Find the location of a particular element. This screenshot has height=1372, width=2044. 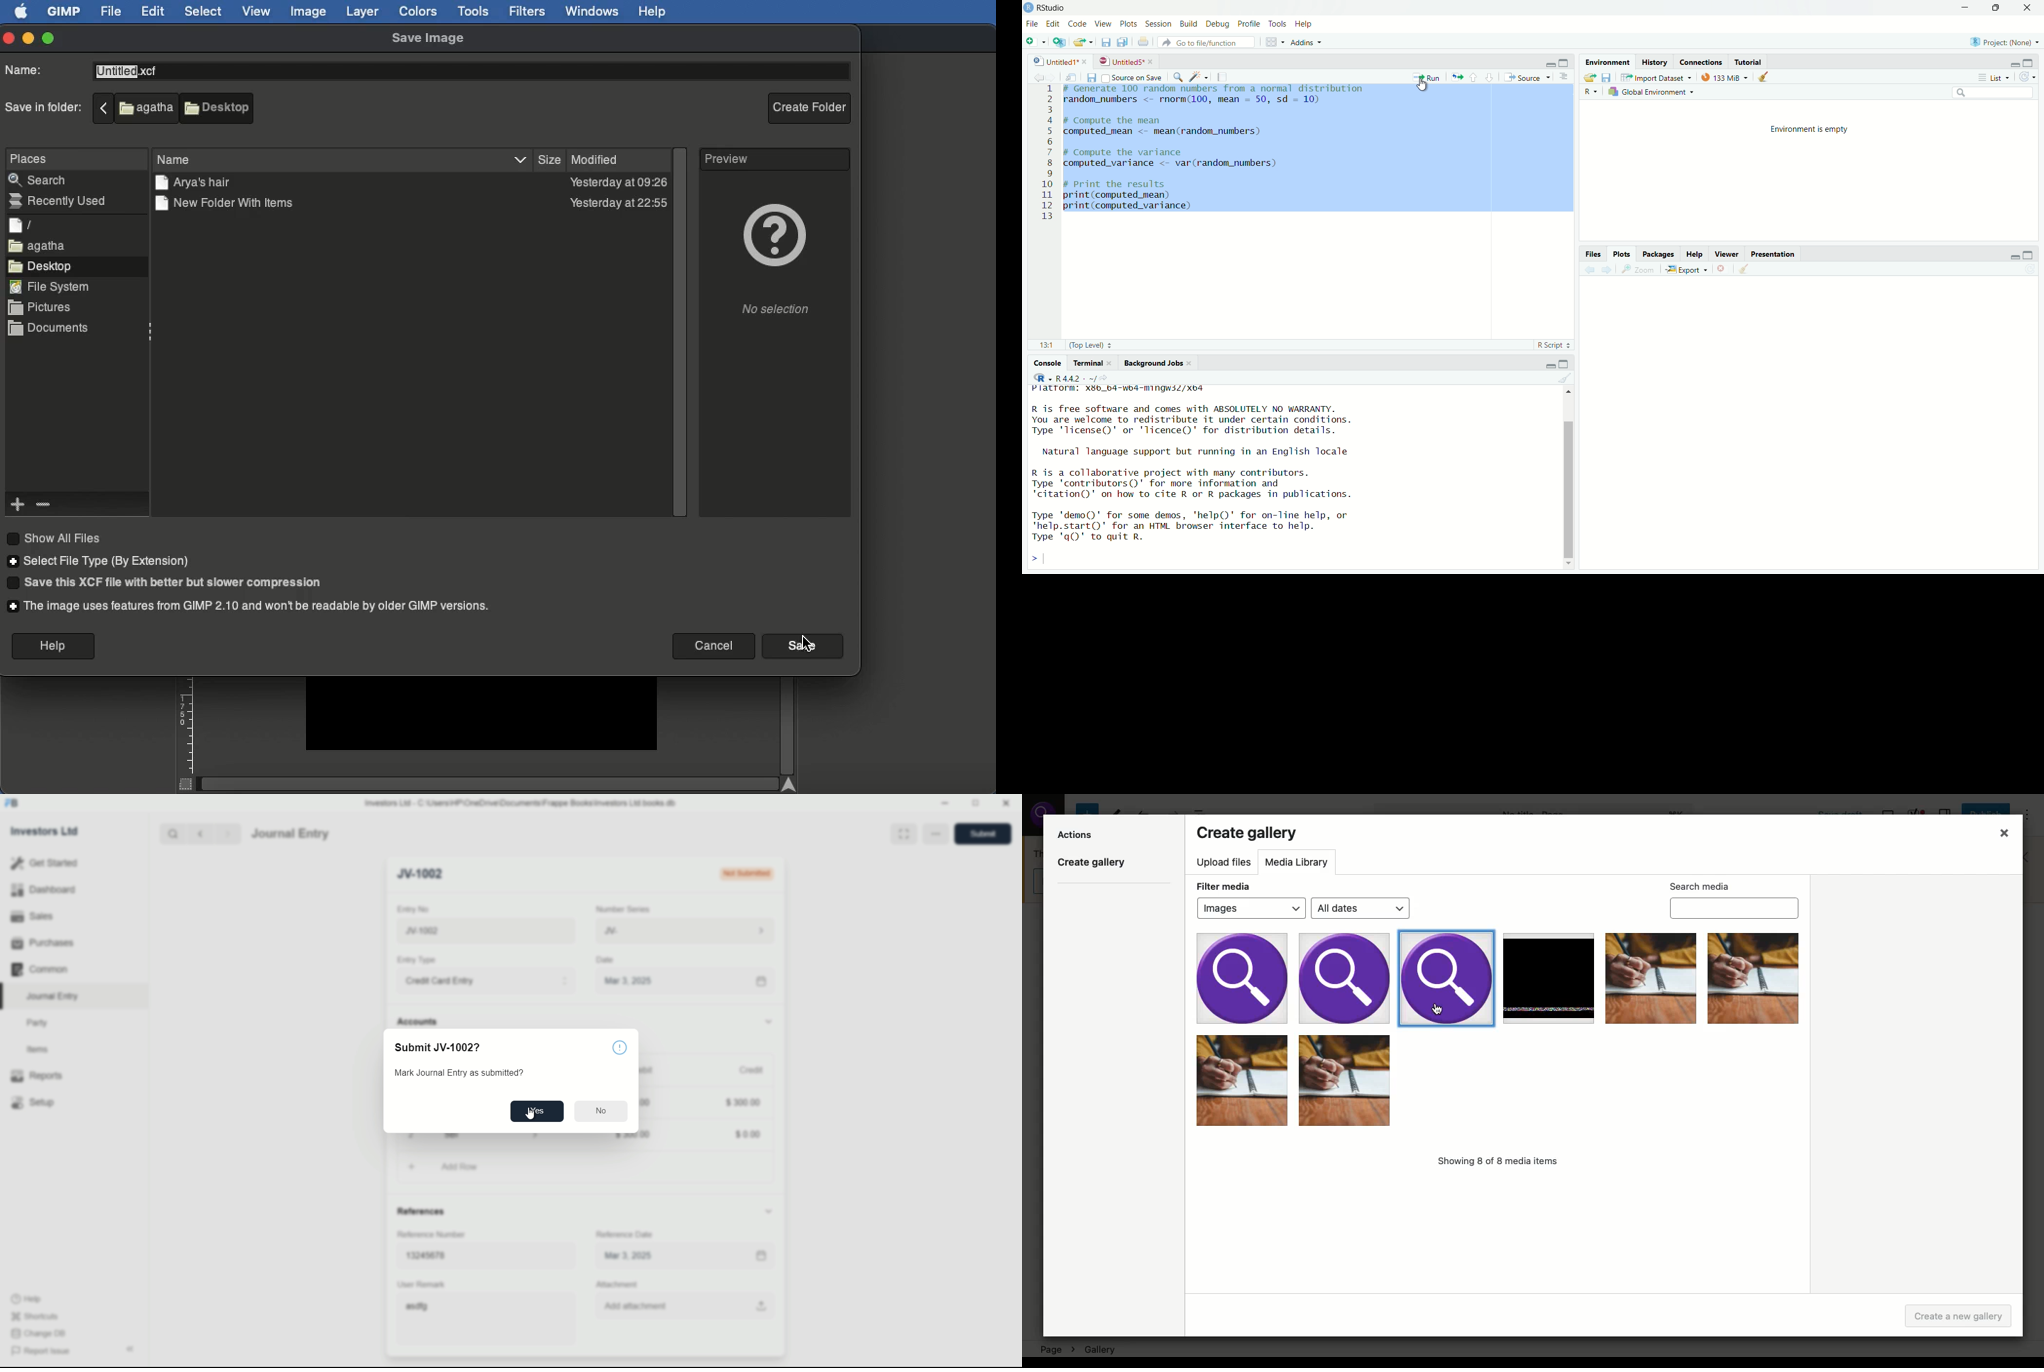

code tools is located at coordinates (1198, 77).